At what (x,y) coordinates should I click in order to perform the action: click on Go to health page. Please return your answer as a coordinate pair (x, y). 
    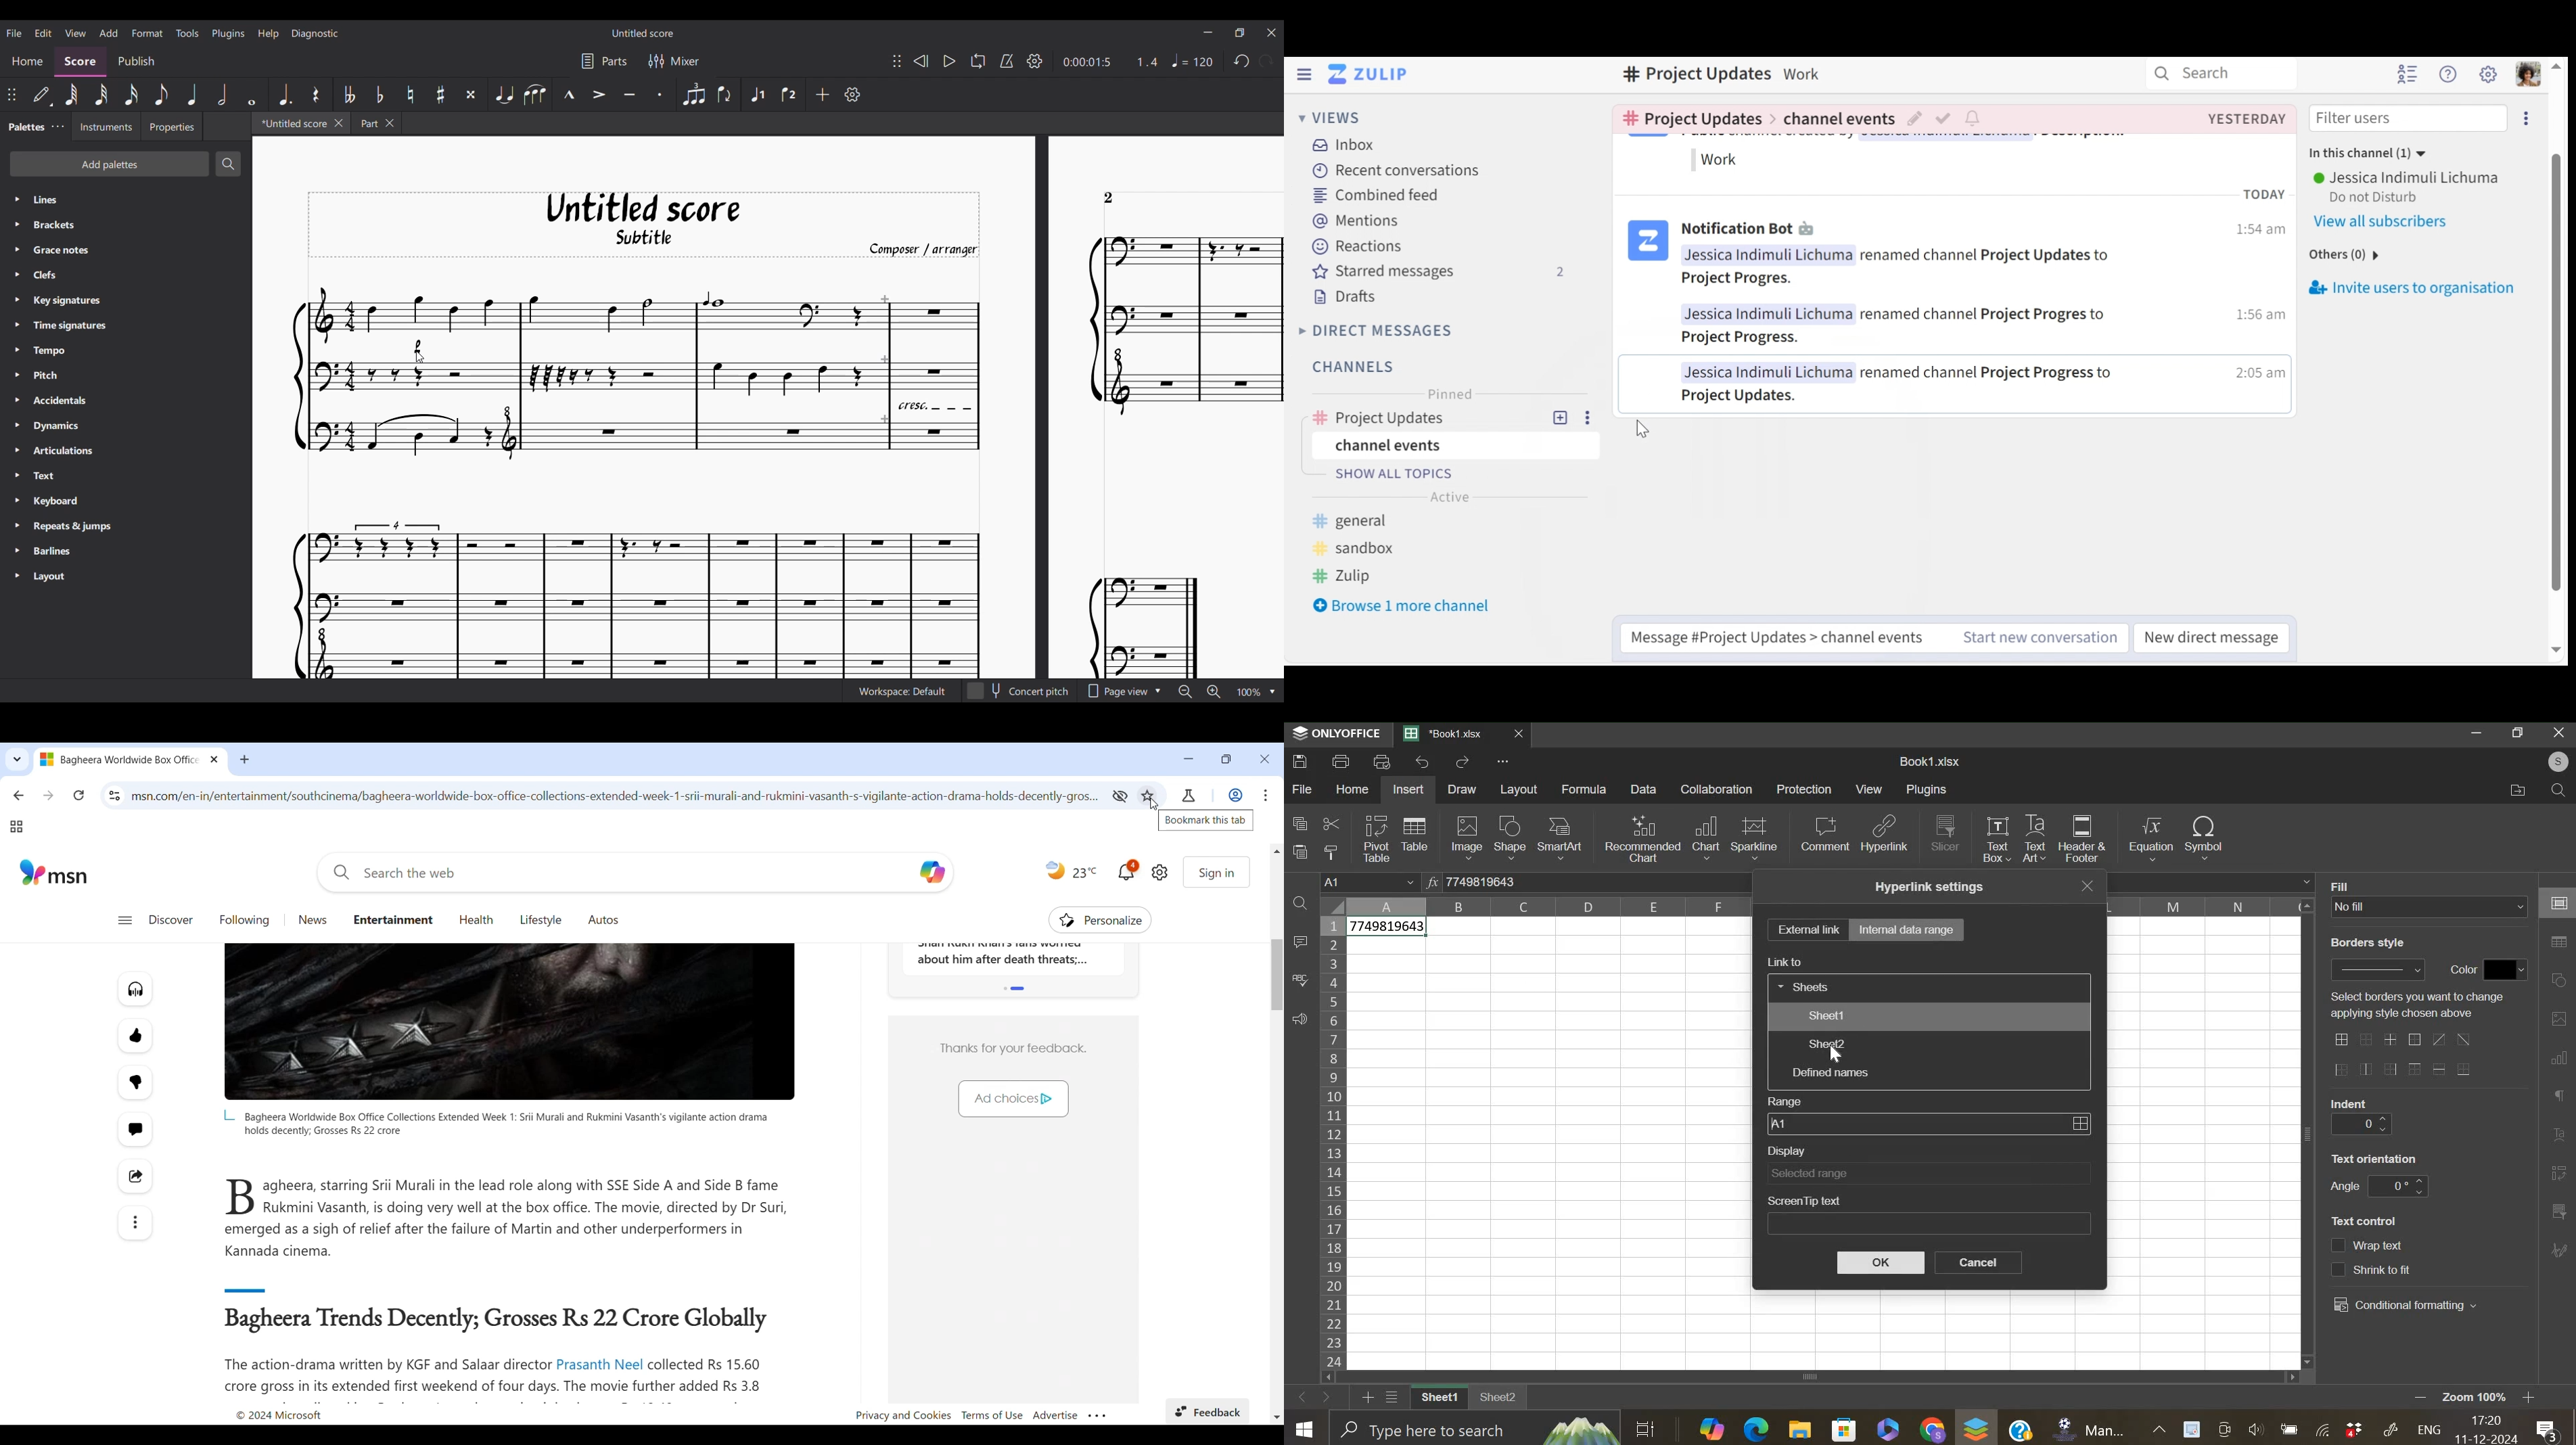
    Looking at the image, I should click on (477, 921).